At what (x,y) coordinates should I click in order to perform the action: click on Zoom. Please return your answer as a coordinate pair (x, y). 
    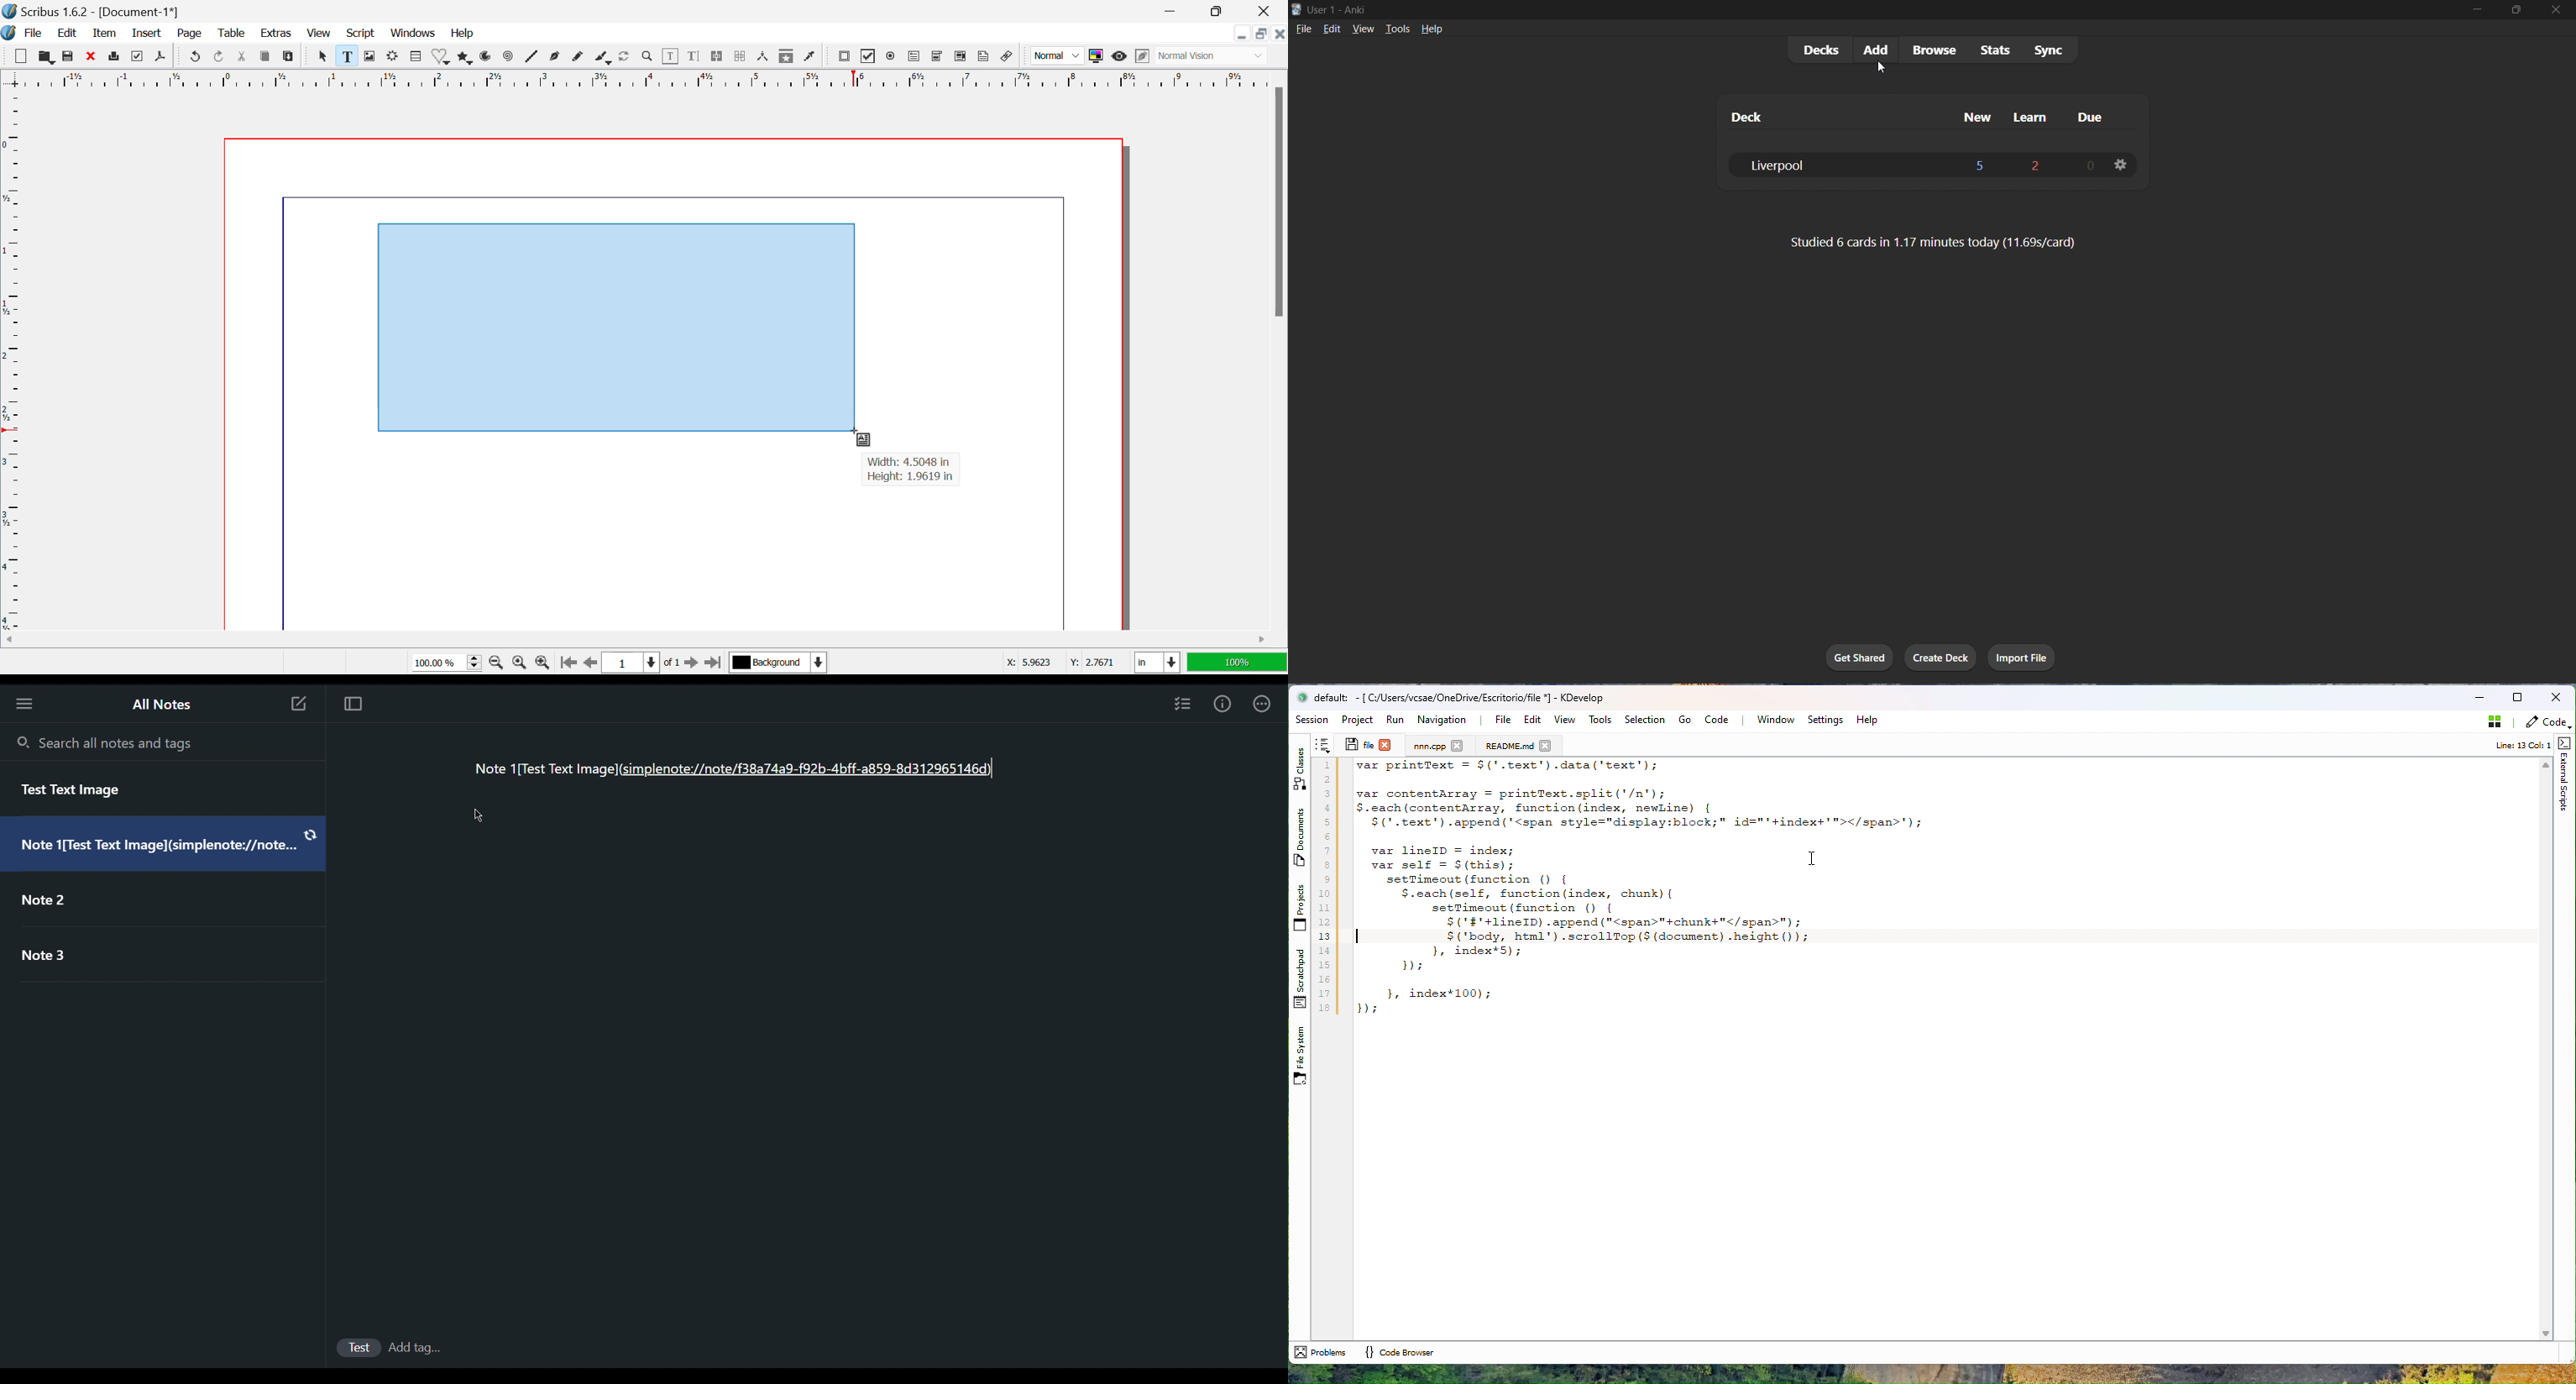
    Looking at the image, I should click on (649, 58).